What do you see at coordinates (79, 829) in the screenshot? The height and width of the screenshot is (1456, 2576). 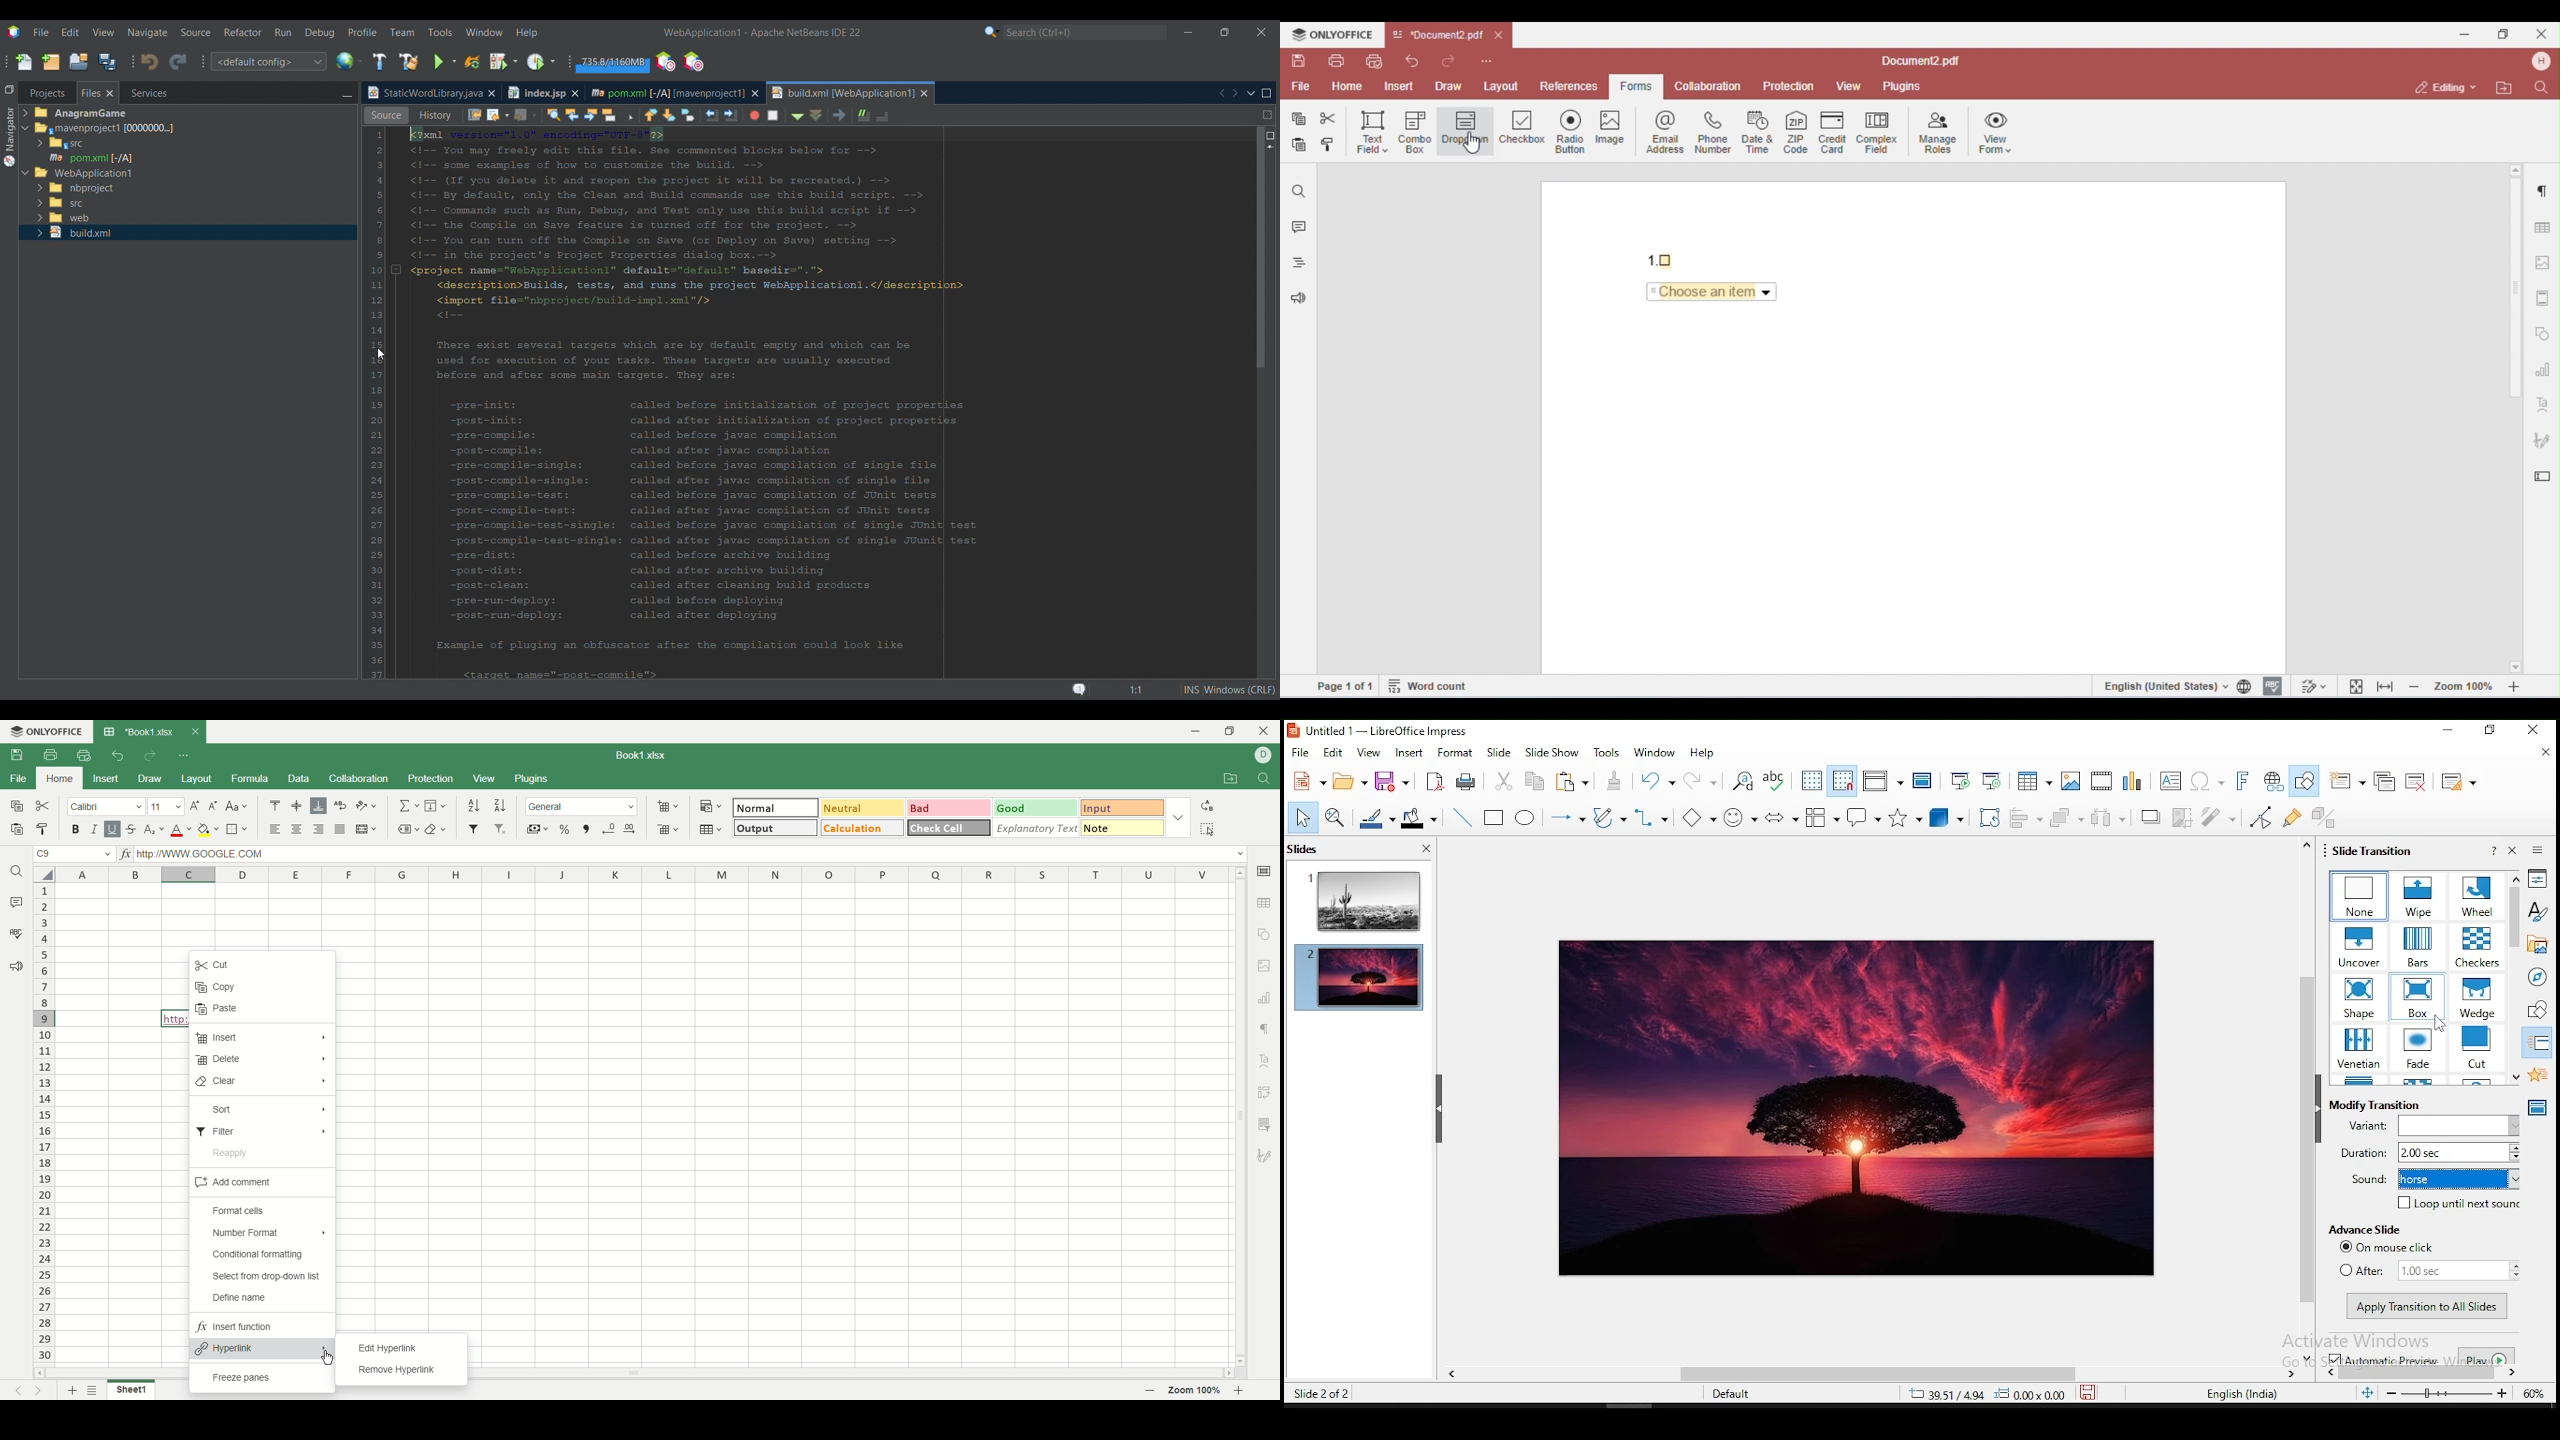 I see `bold` at bounding box center [79, 829].